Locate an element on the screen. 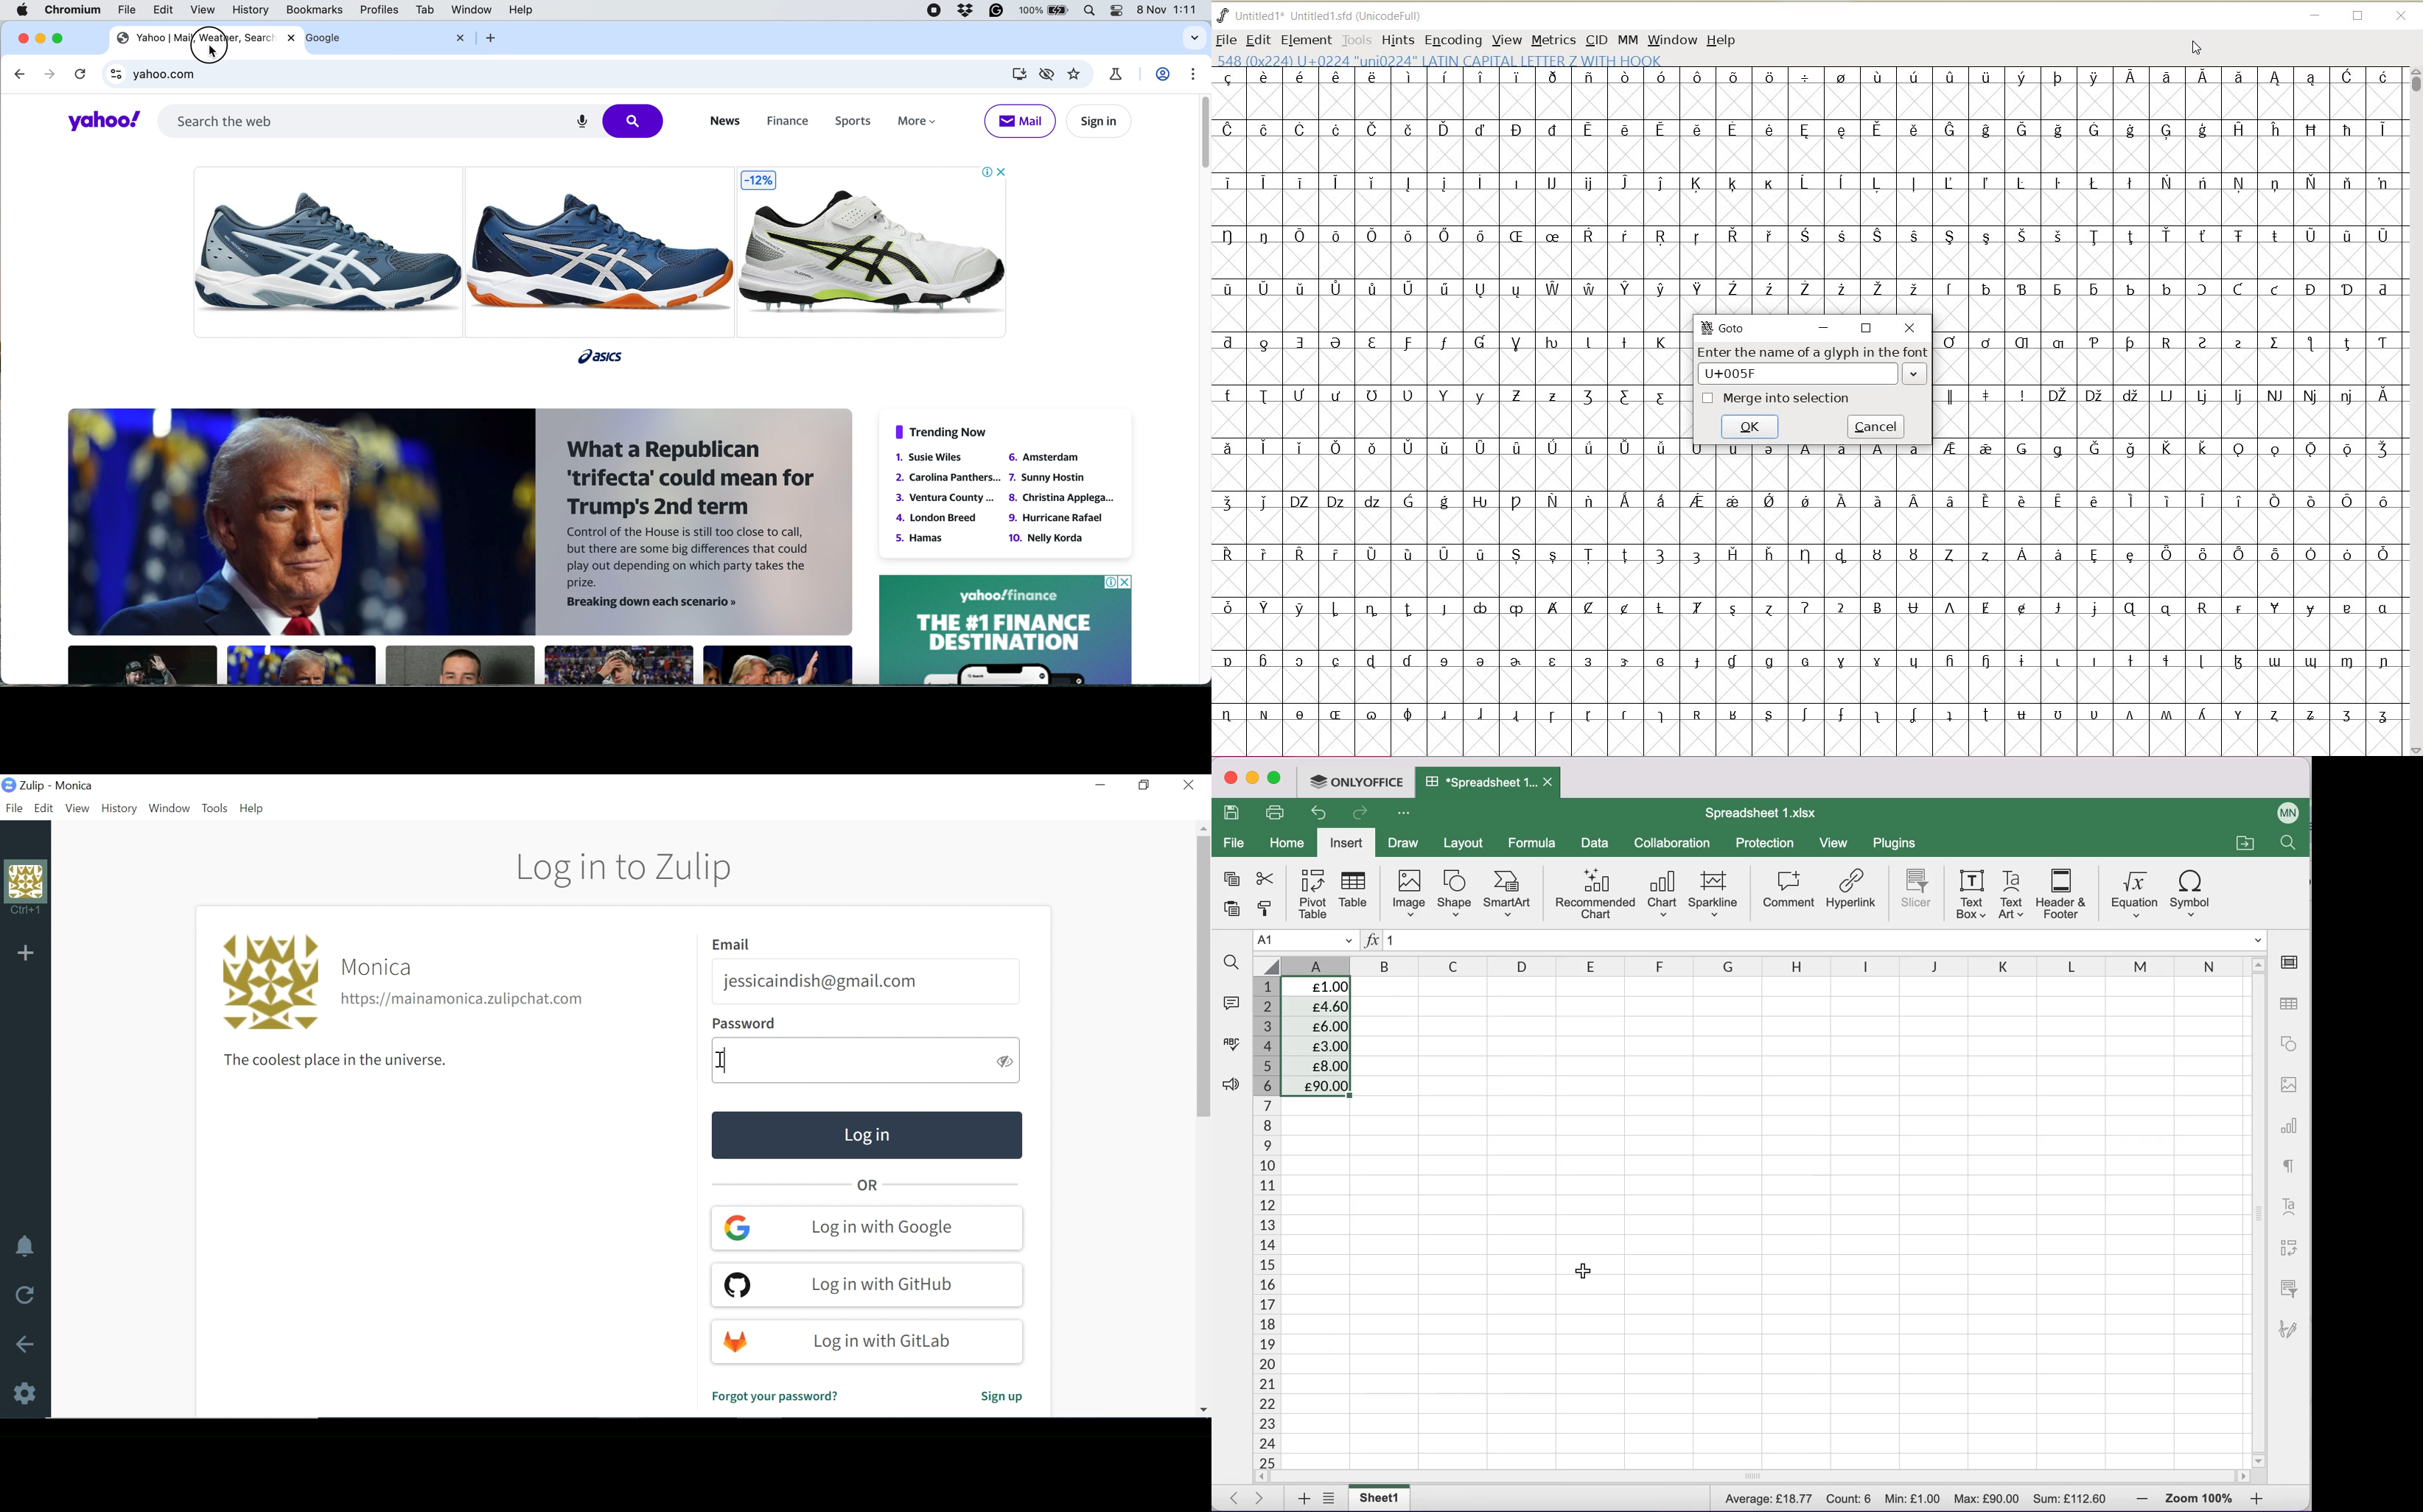 This screenshot has height=1512, width=2436. collaboration is located at coordinates (1674, 842).